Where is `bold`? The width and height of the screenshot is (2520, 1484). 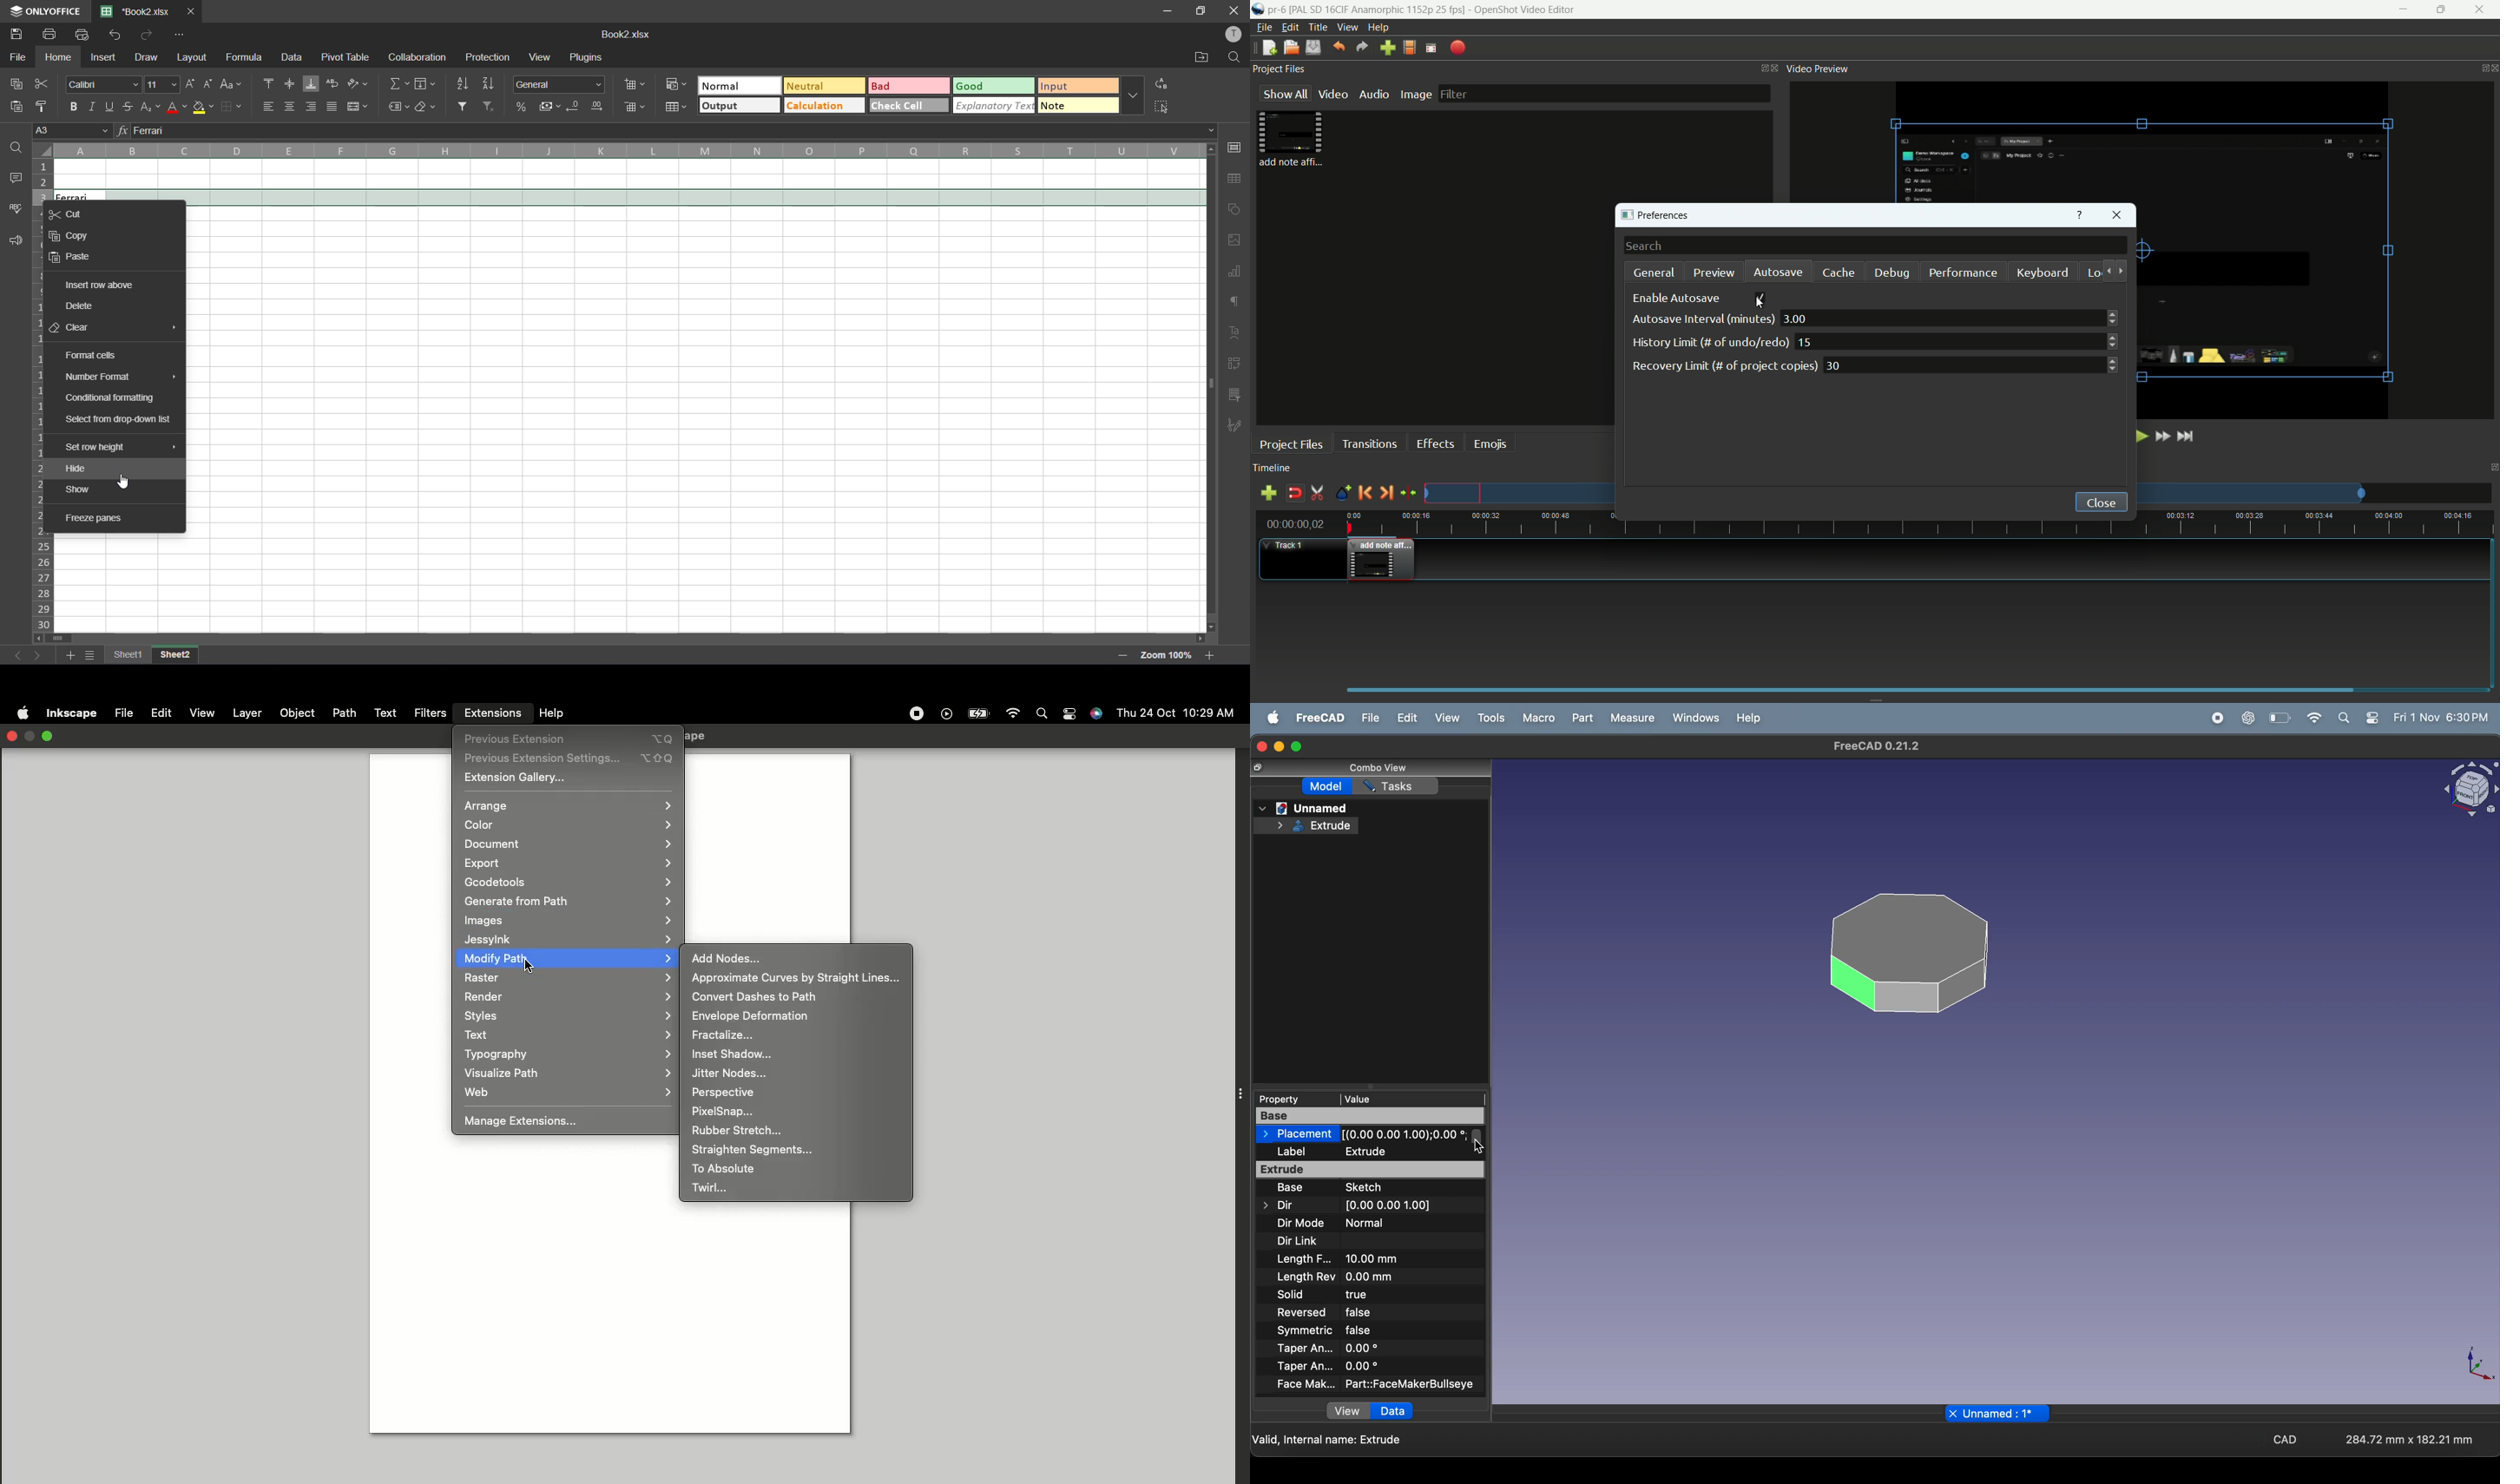
bold is located at coordinates (74, 105).